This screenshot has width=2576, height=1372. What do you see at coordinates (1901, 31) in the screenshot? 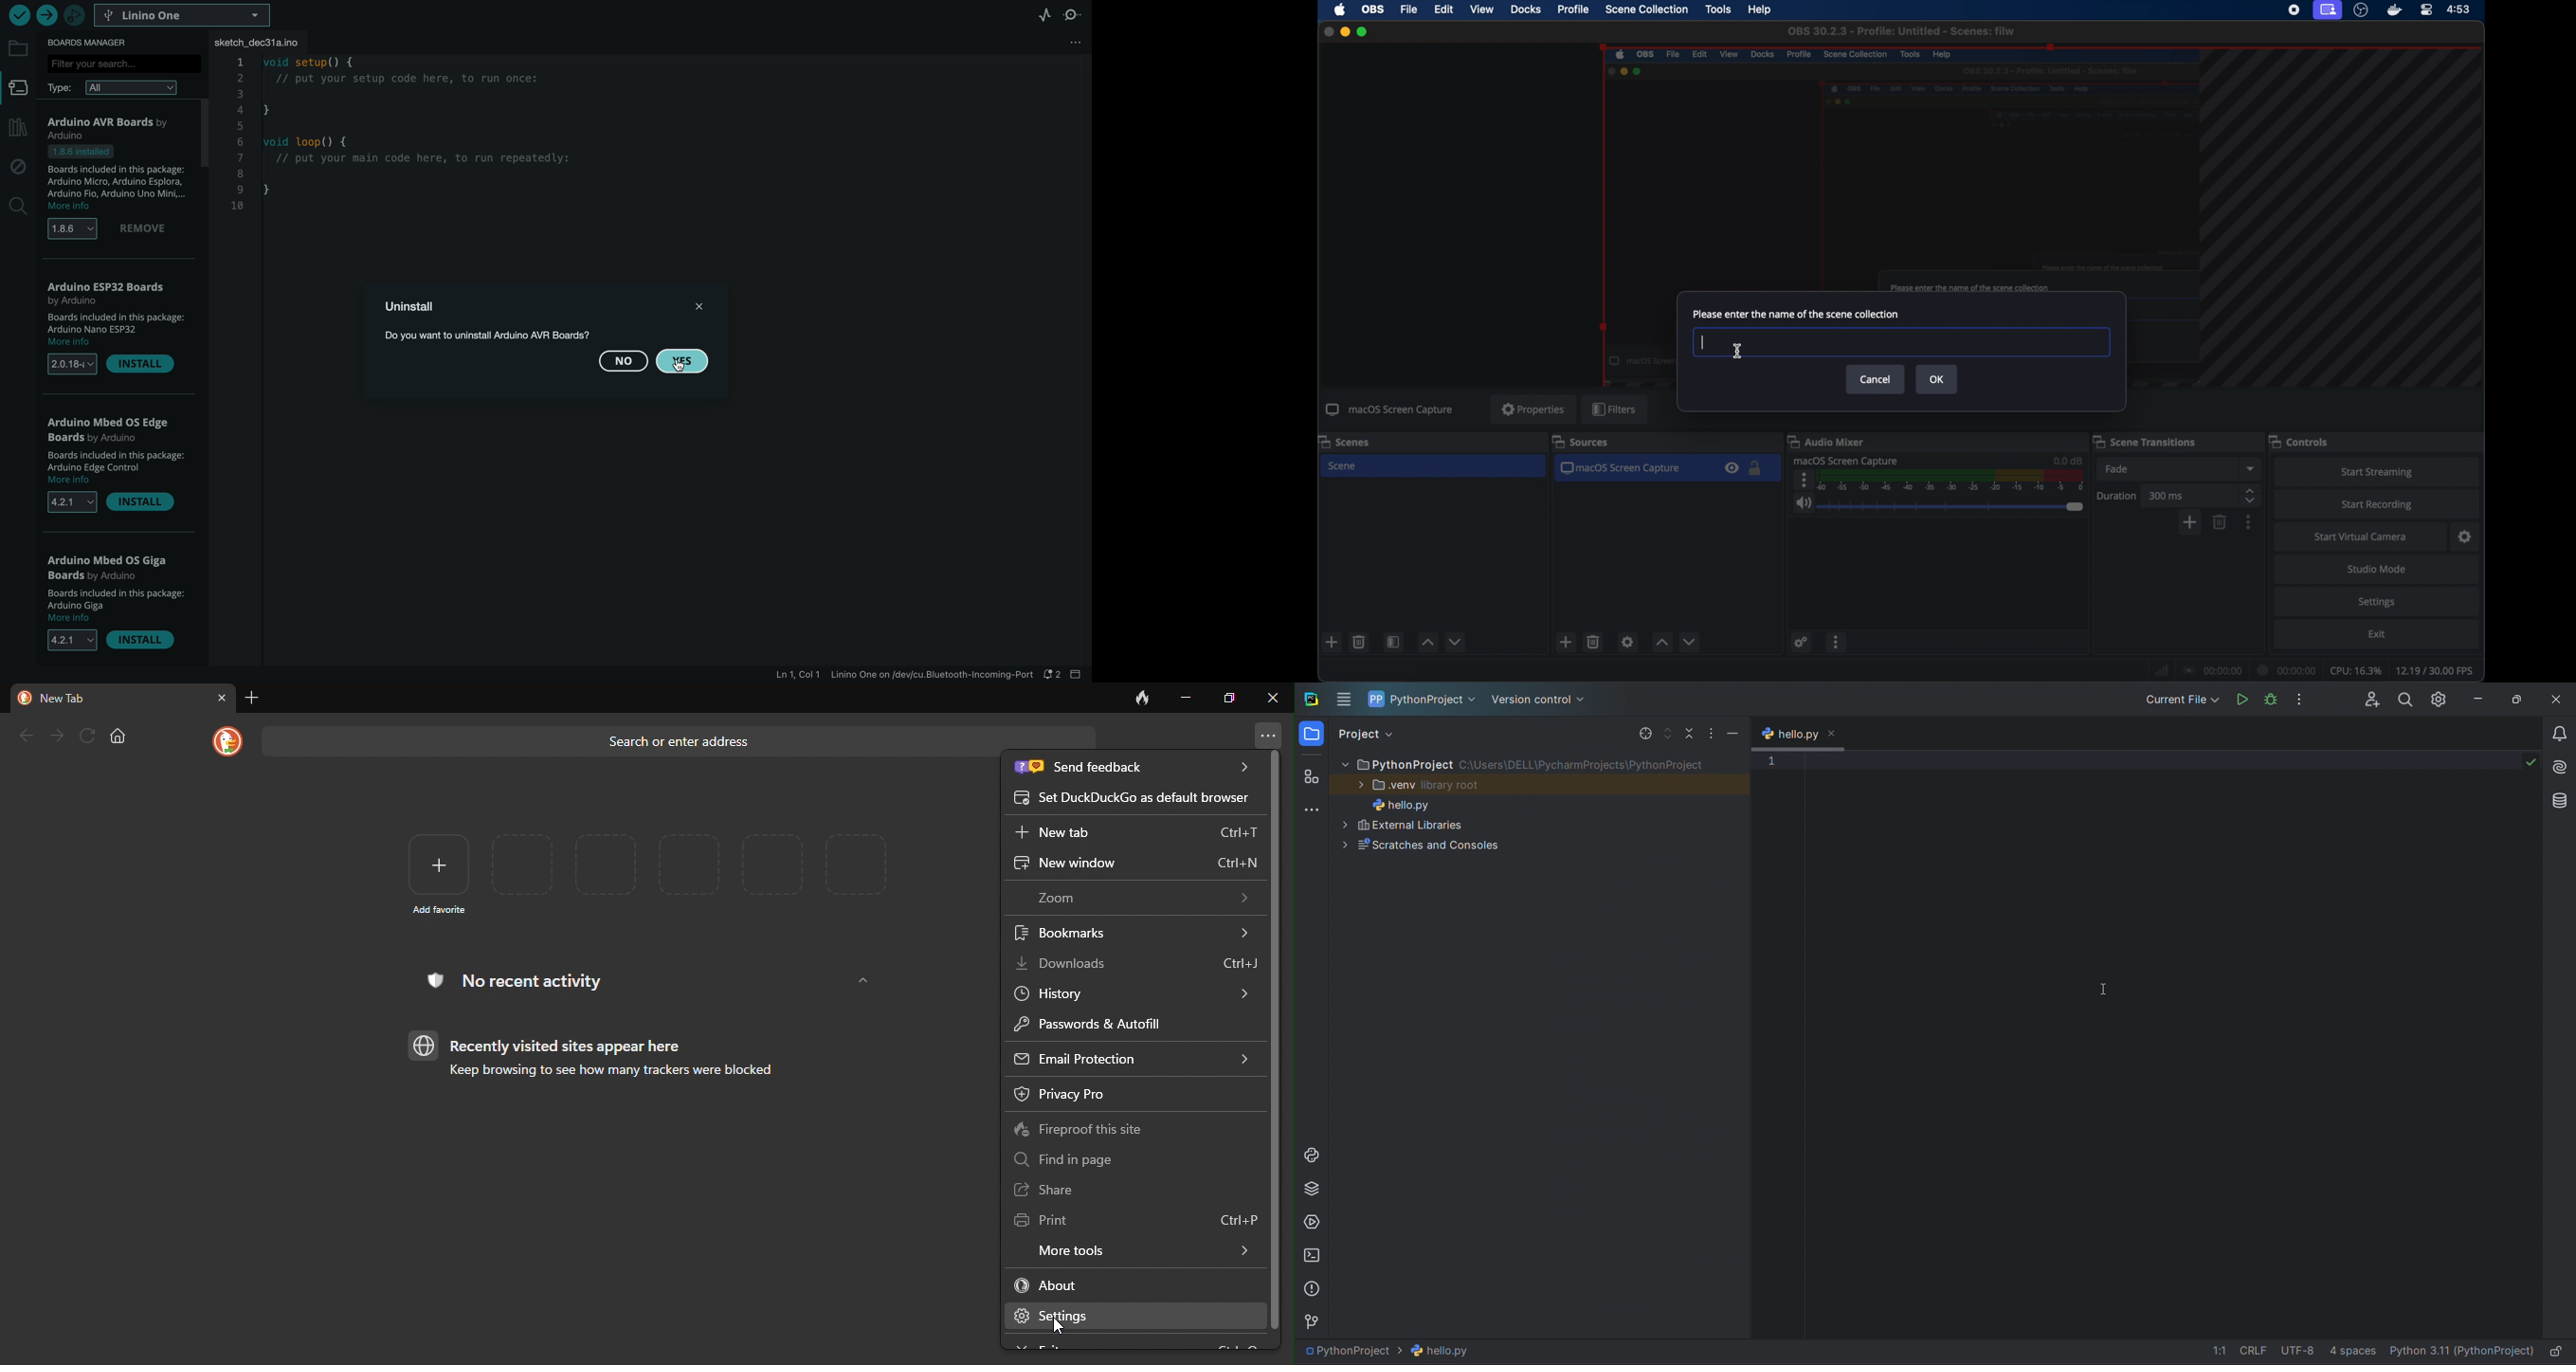
I see `OBS 30.2.3 - Profile: Untitled -Scenes : filw` at bounding box center [1901, 31].